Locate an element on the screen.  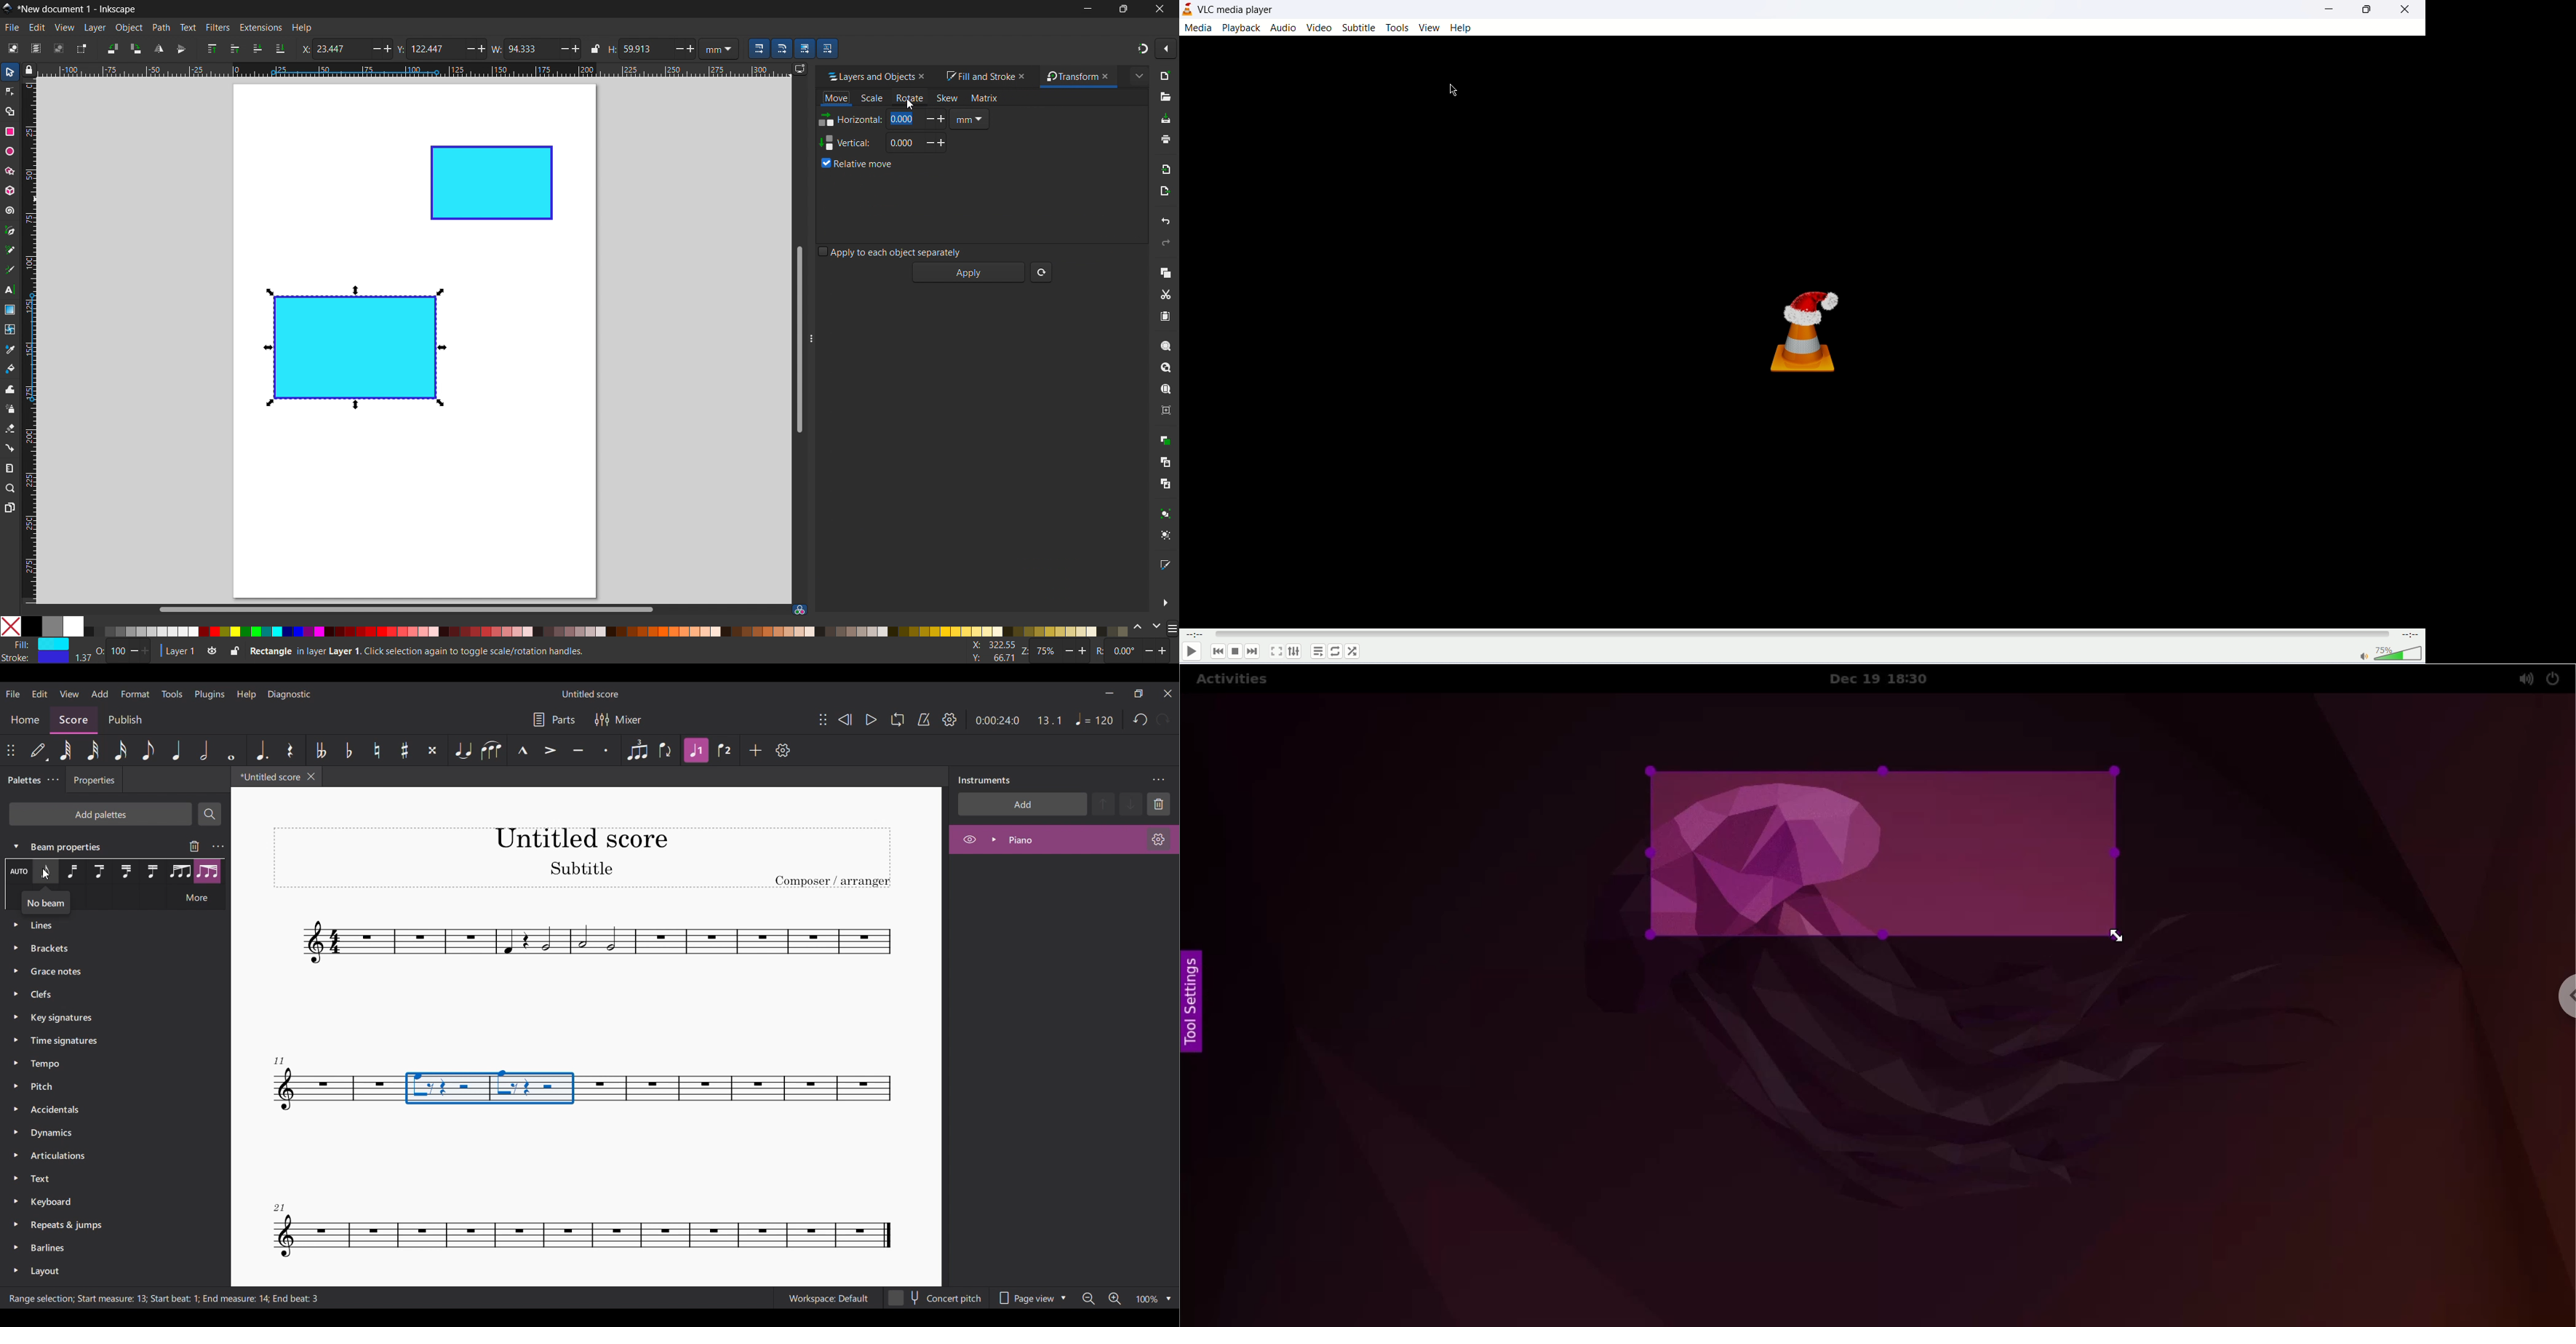
matrix is located at coordinates (985, 98).